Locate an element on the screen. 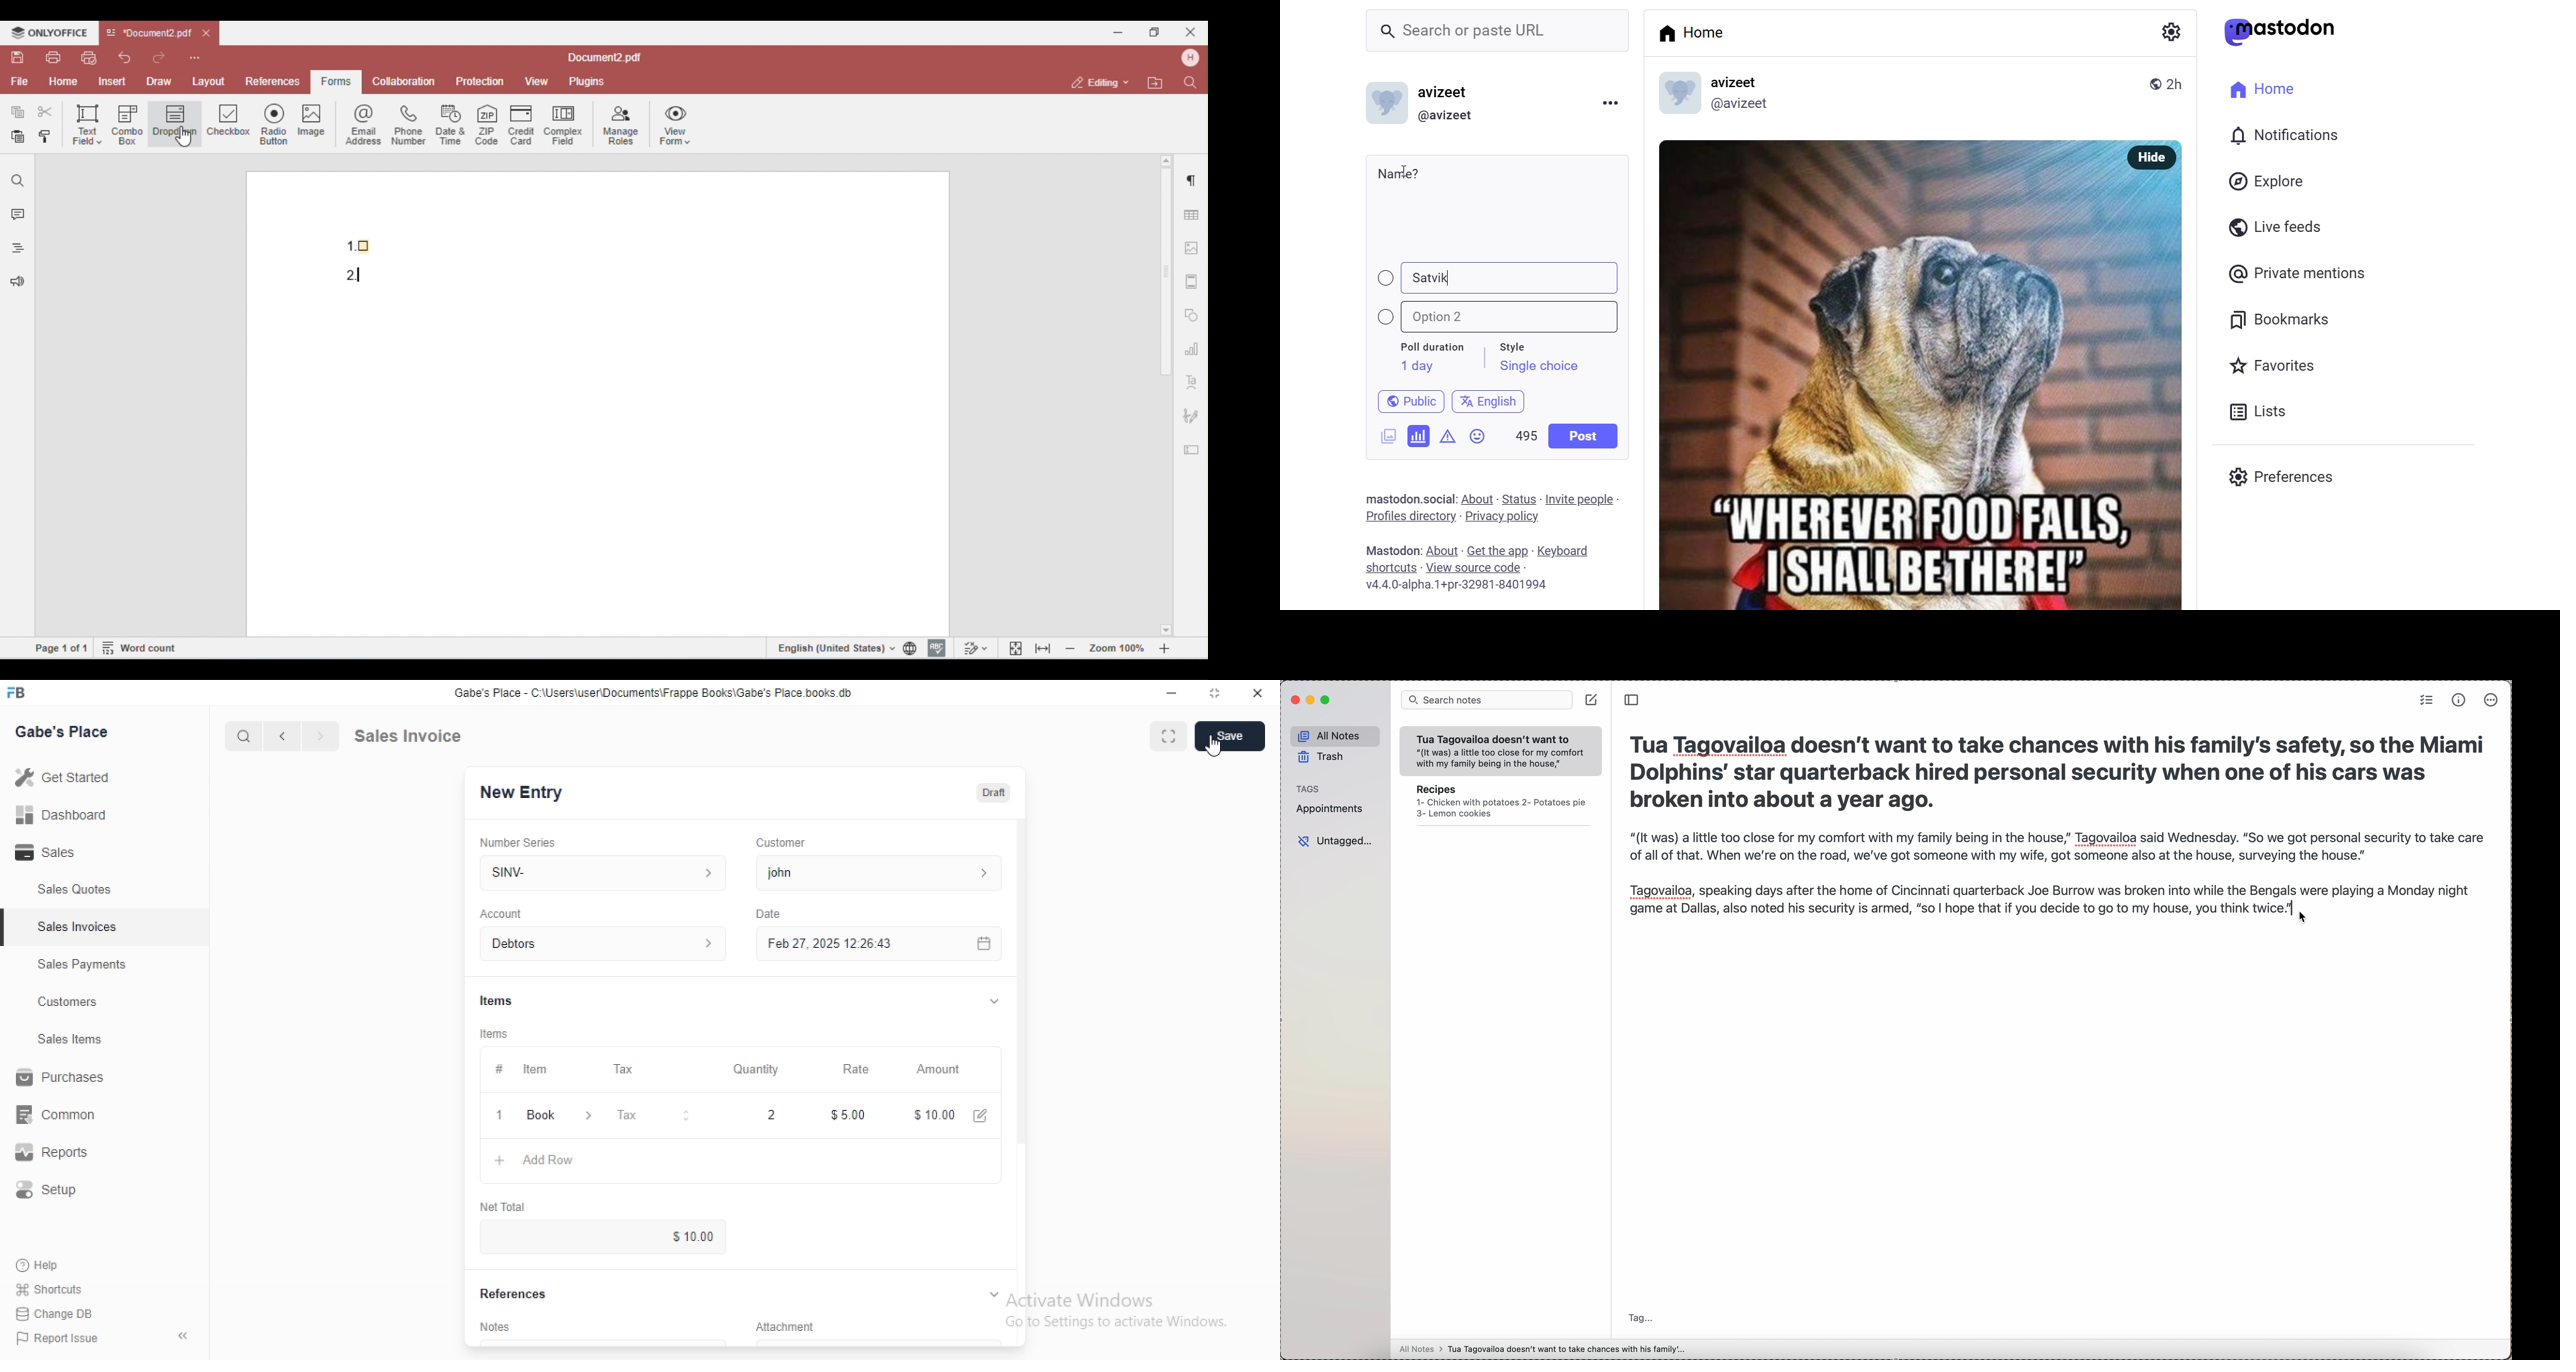  post is located at coordinates (1585, 436).